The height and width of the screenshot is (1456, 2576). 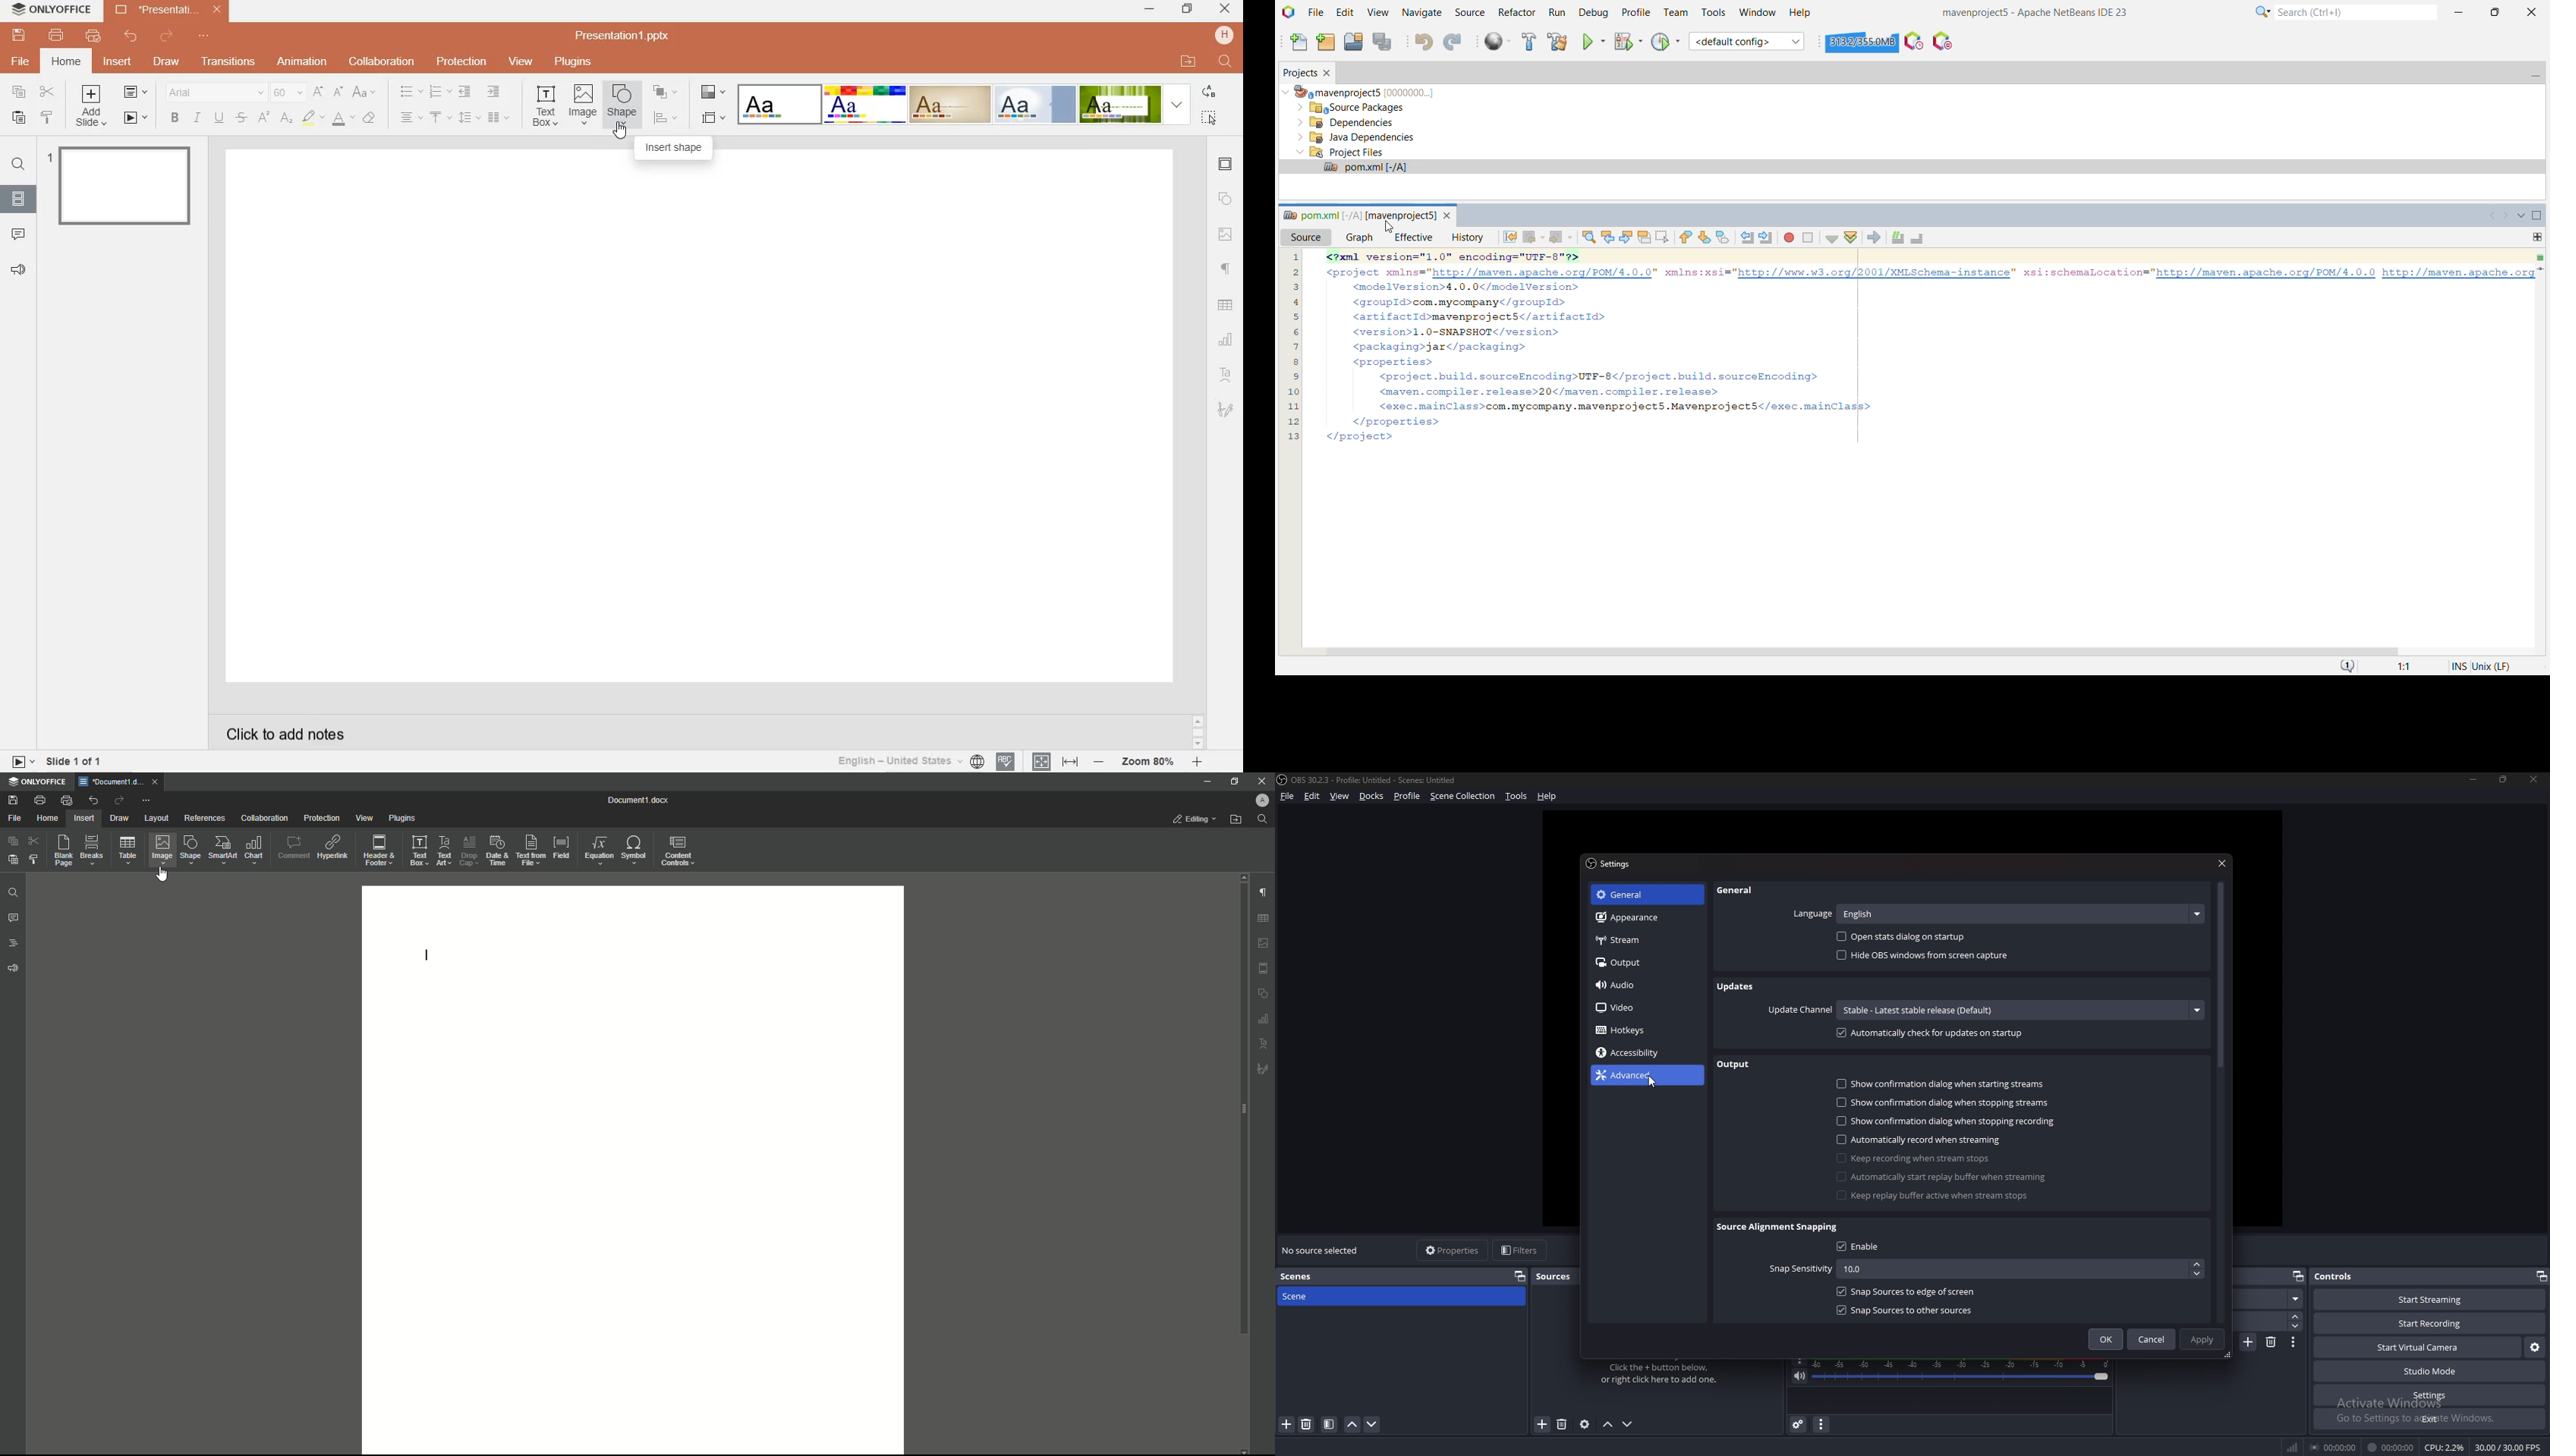 I want to click on file, so click(x=1290, y=796).